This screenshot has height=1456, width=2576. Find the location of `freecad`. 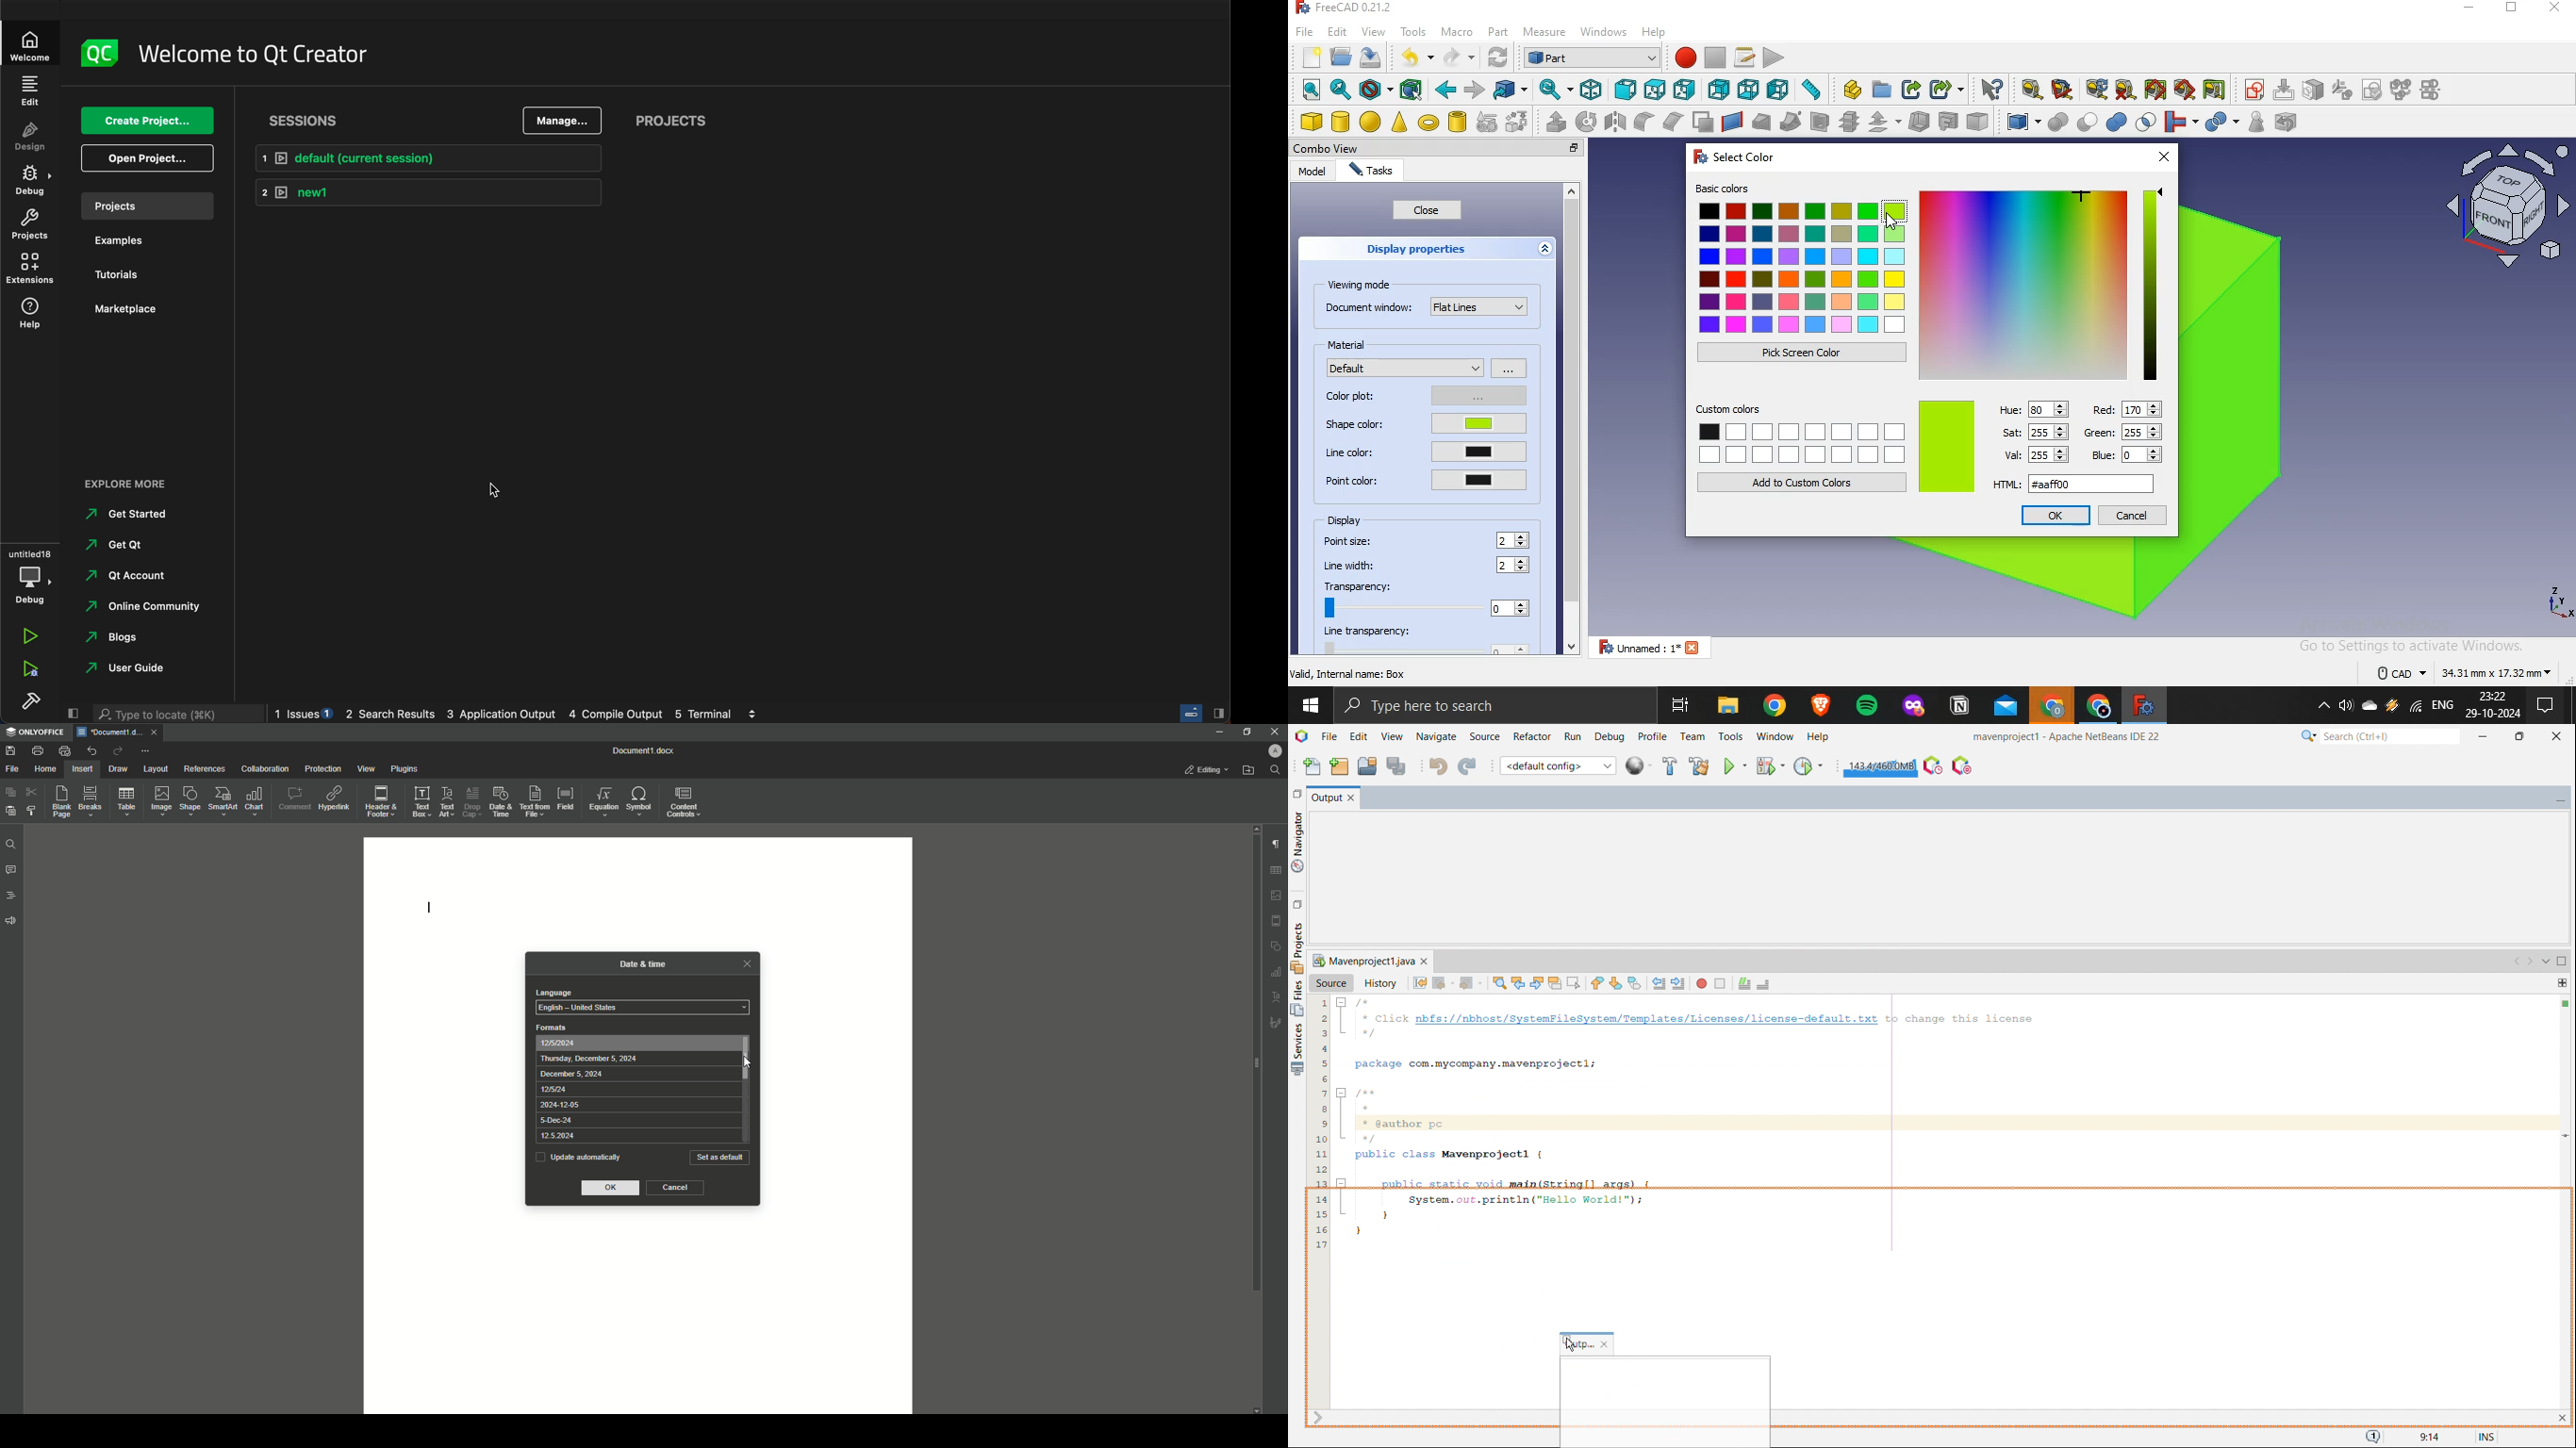

freecad is located at coordinates (2141, 705).